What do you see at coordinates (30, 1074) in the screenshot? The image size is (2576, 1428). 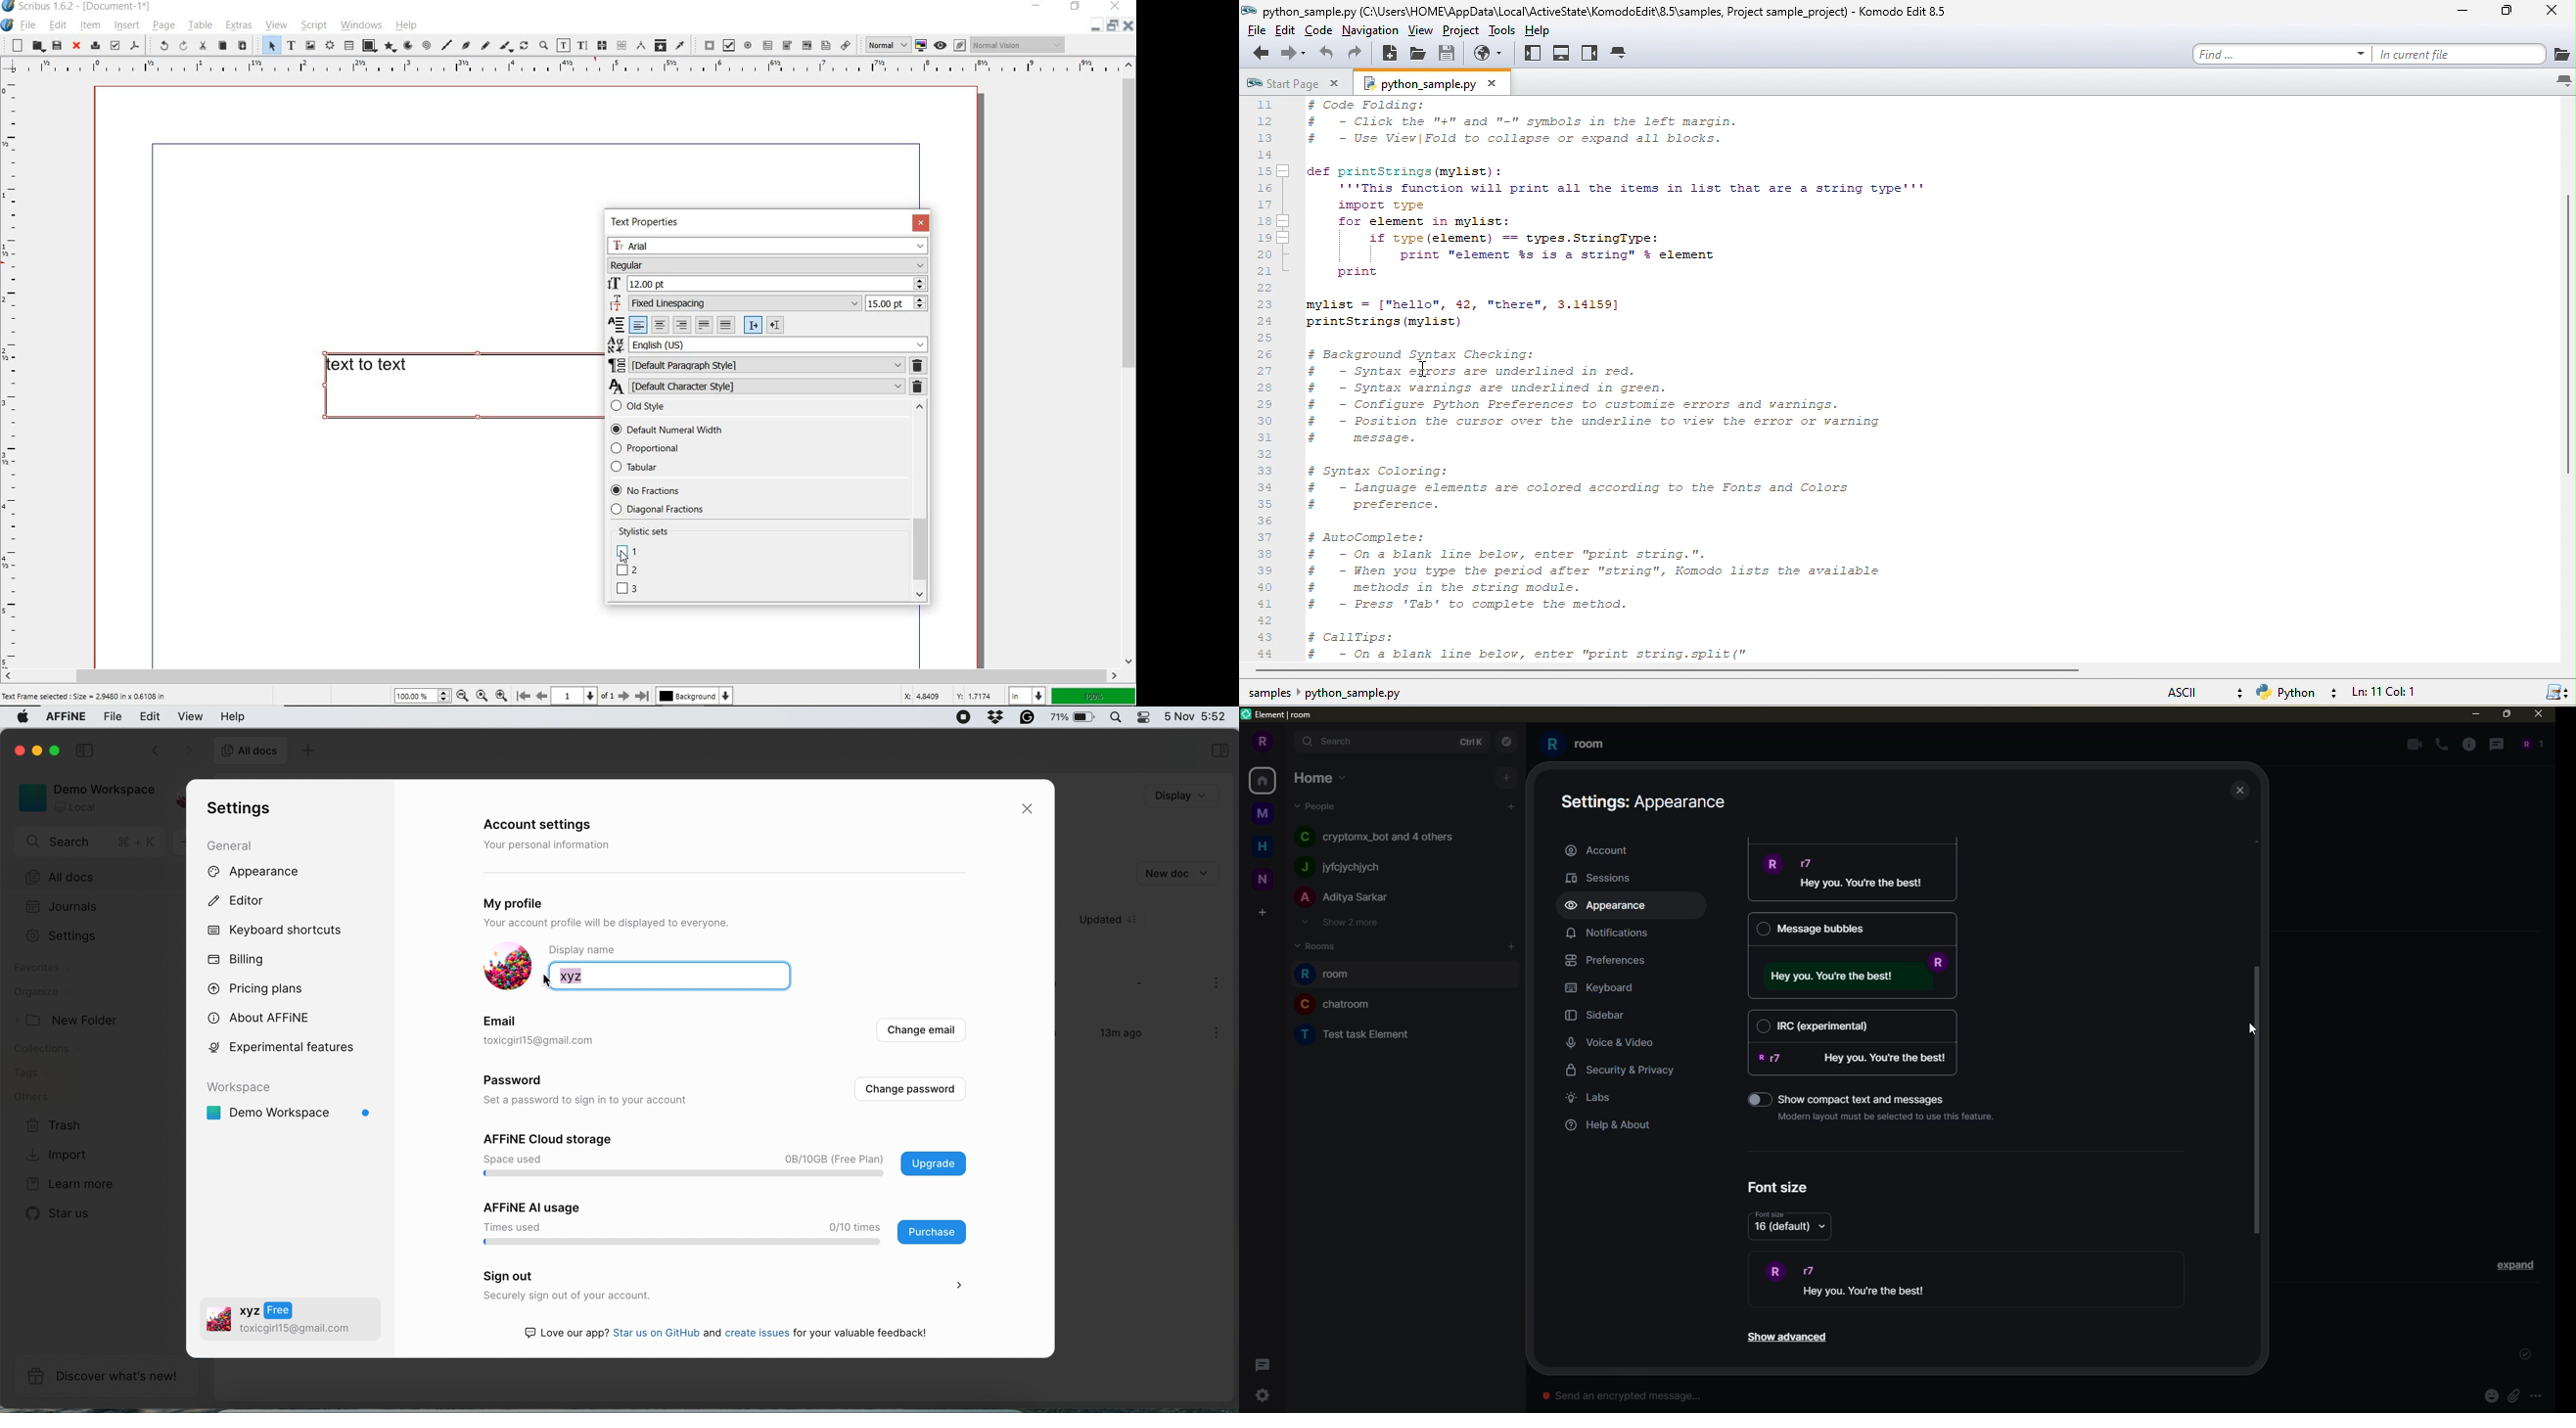 I see `tags` at bounding box center [30, 1074].